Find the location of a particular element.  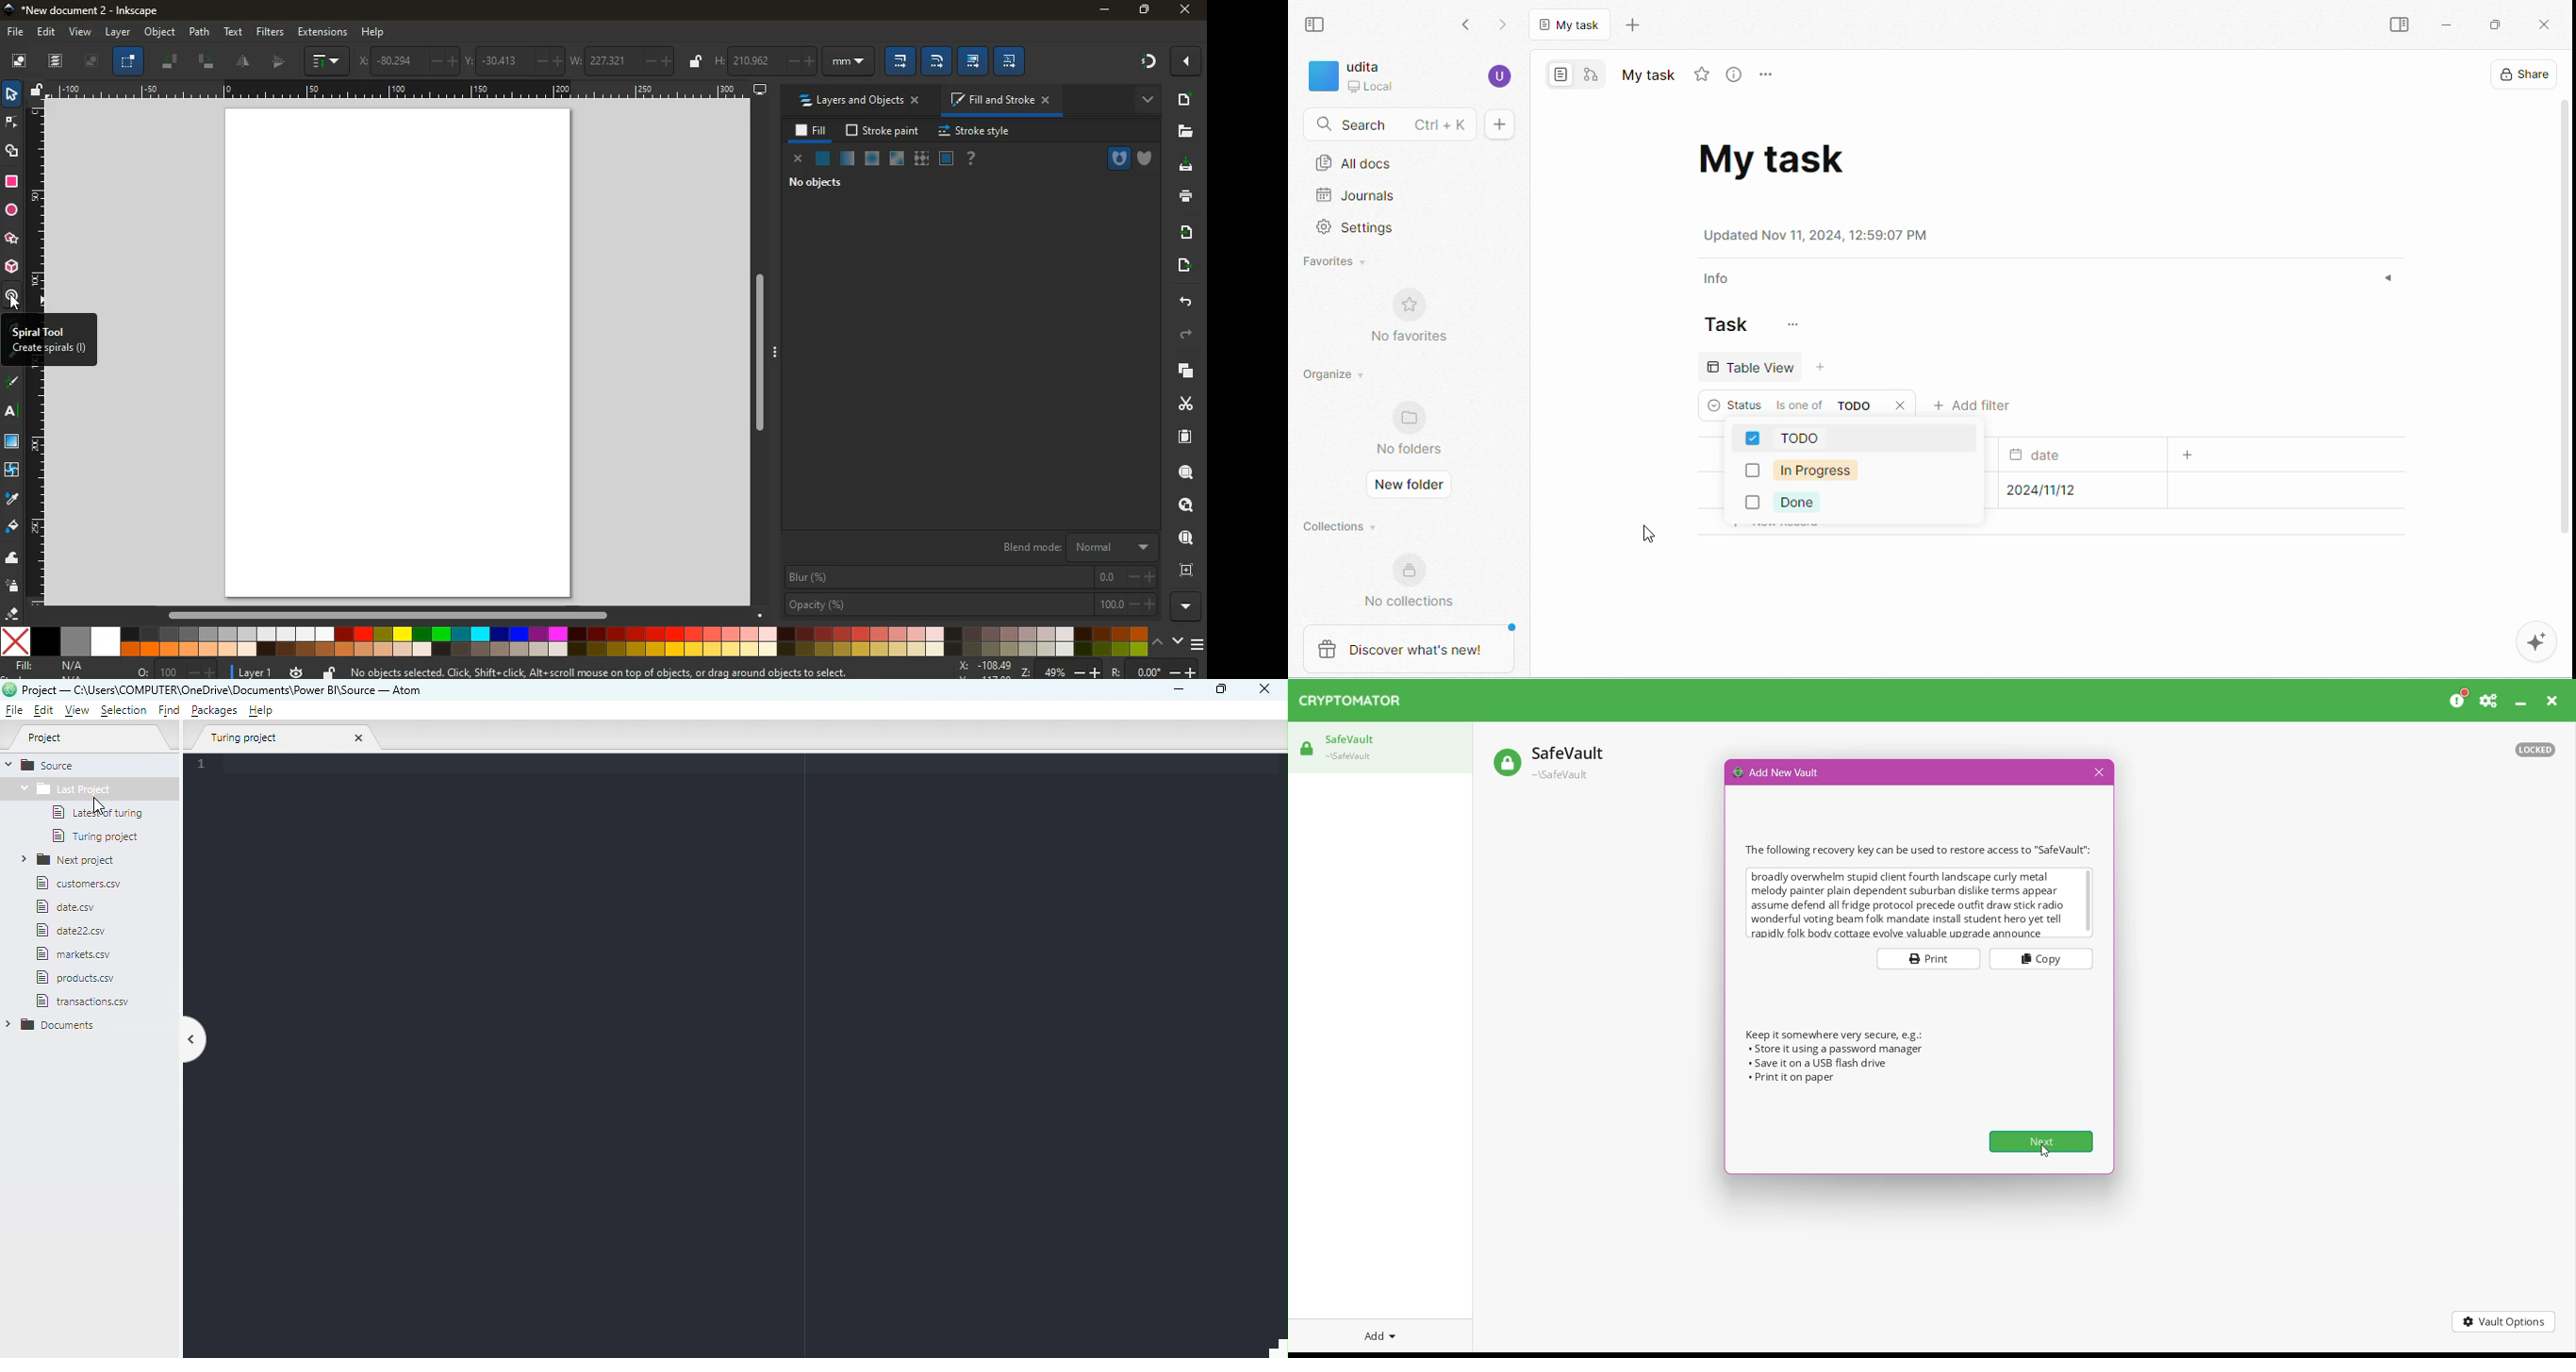

 is located at coordinates (766, 356).